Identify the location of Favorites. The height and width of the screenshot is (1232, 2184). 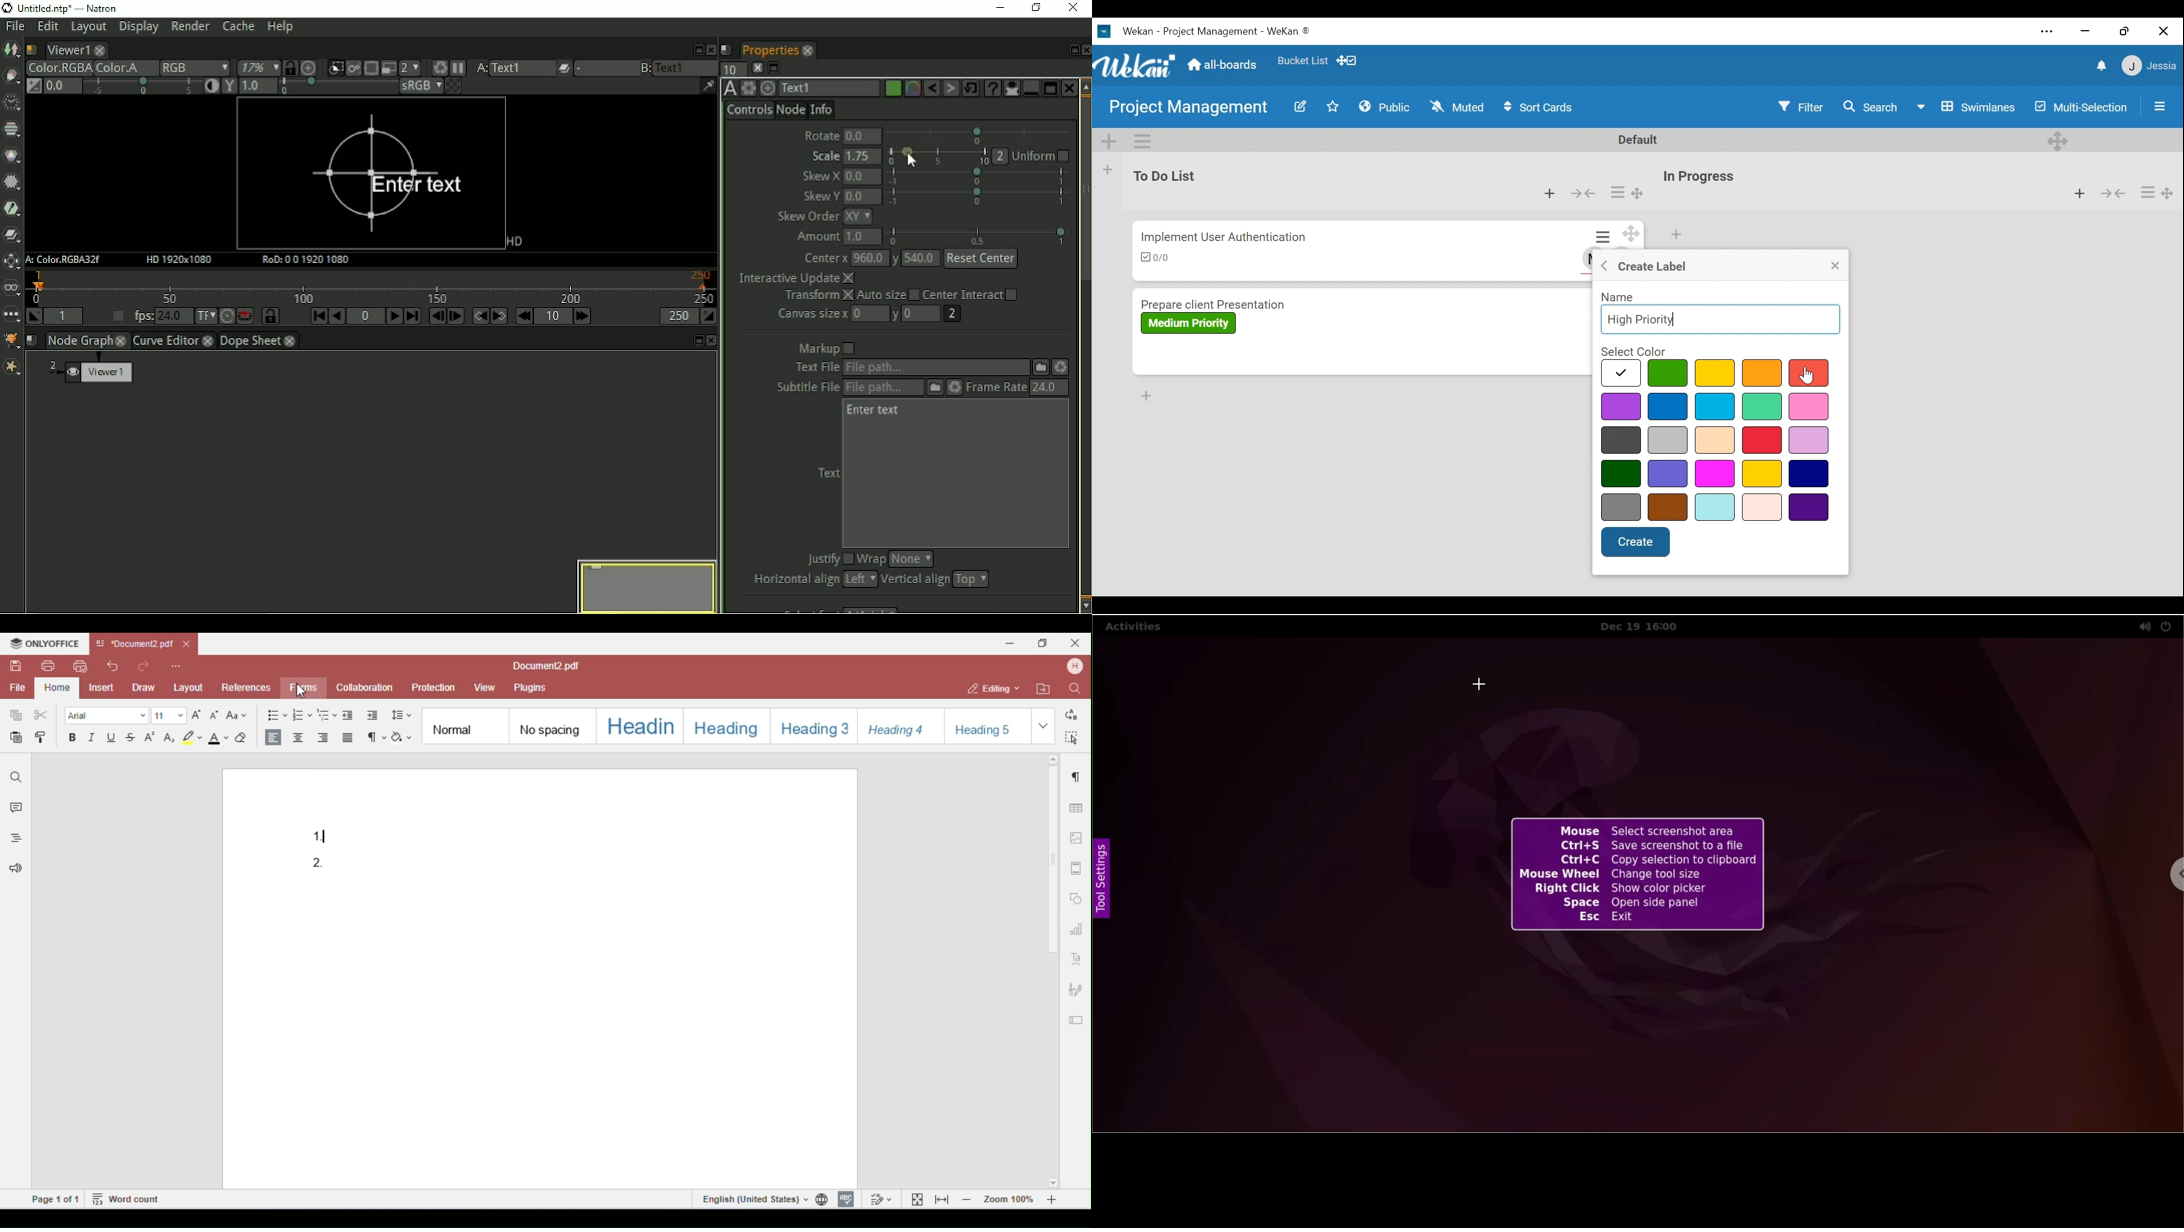
(1302, 59).